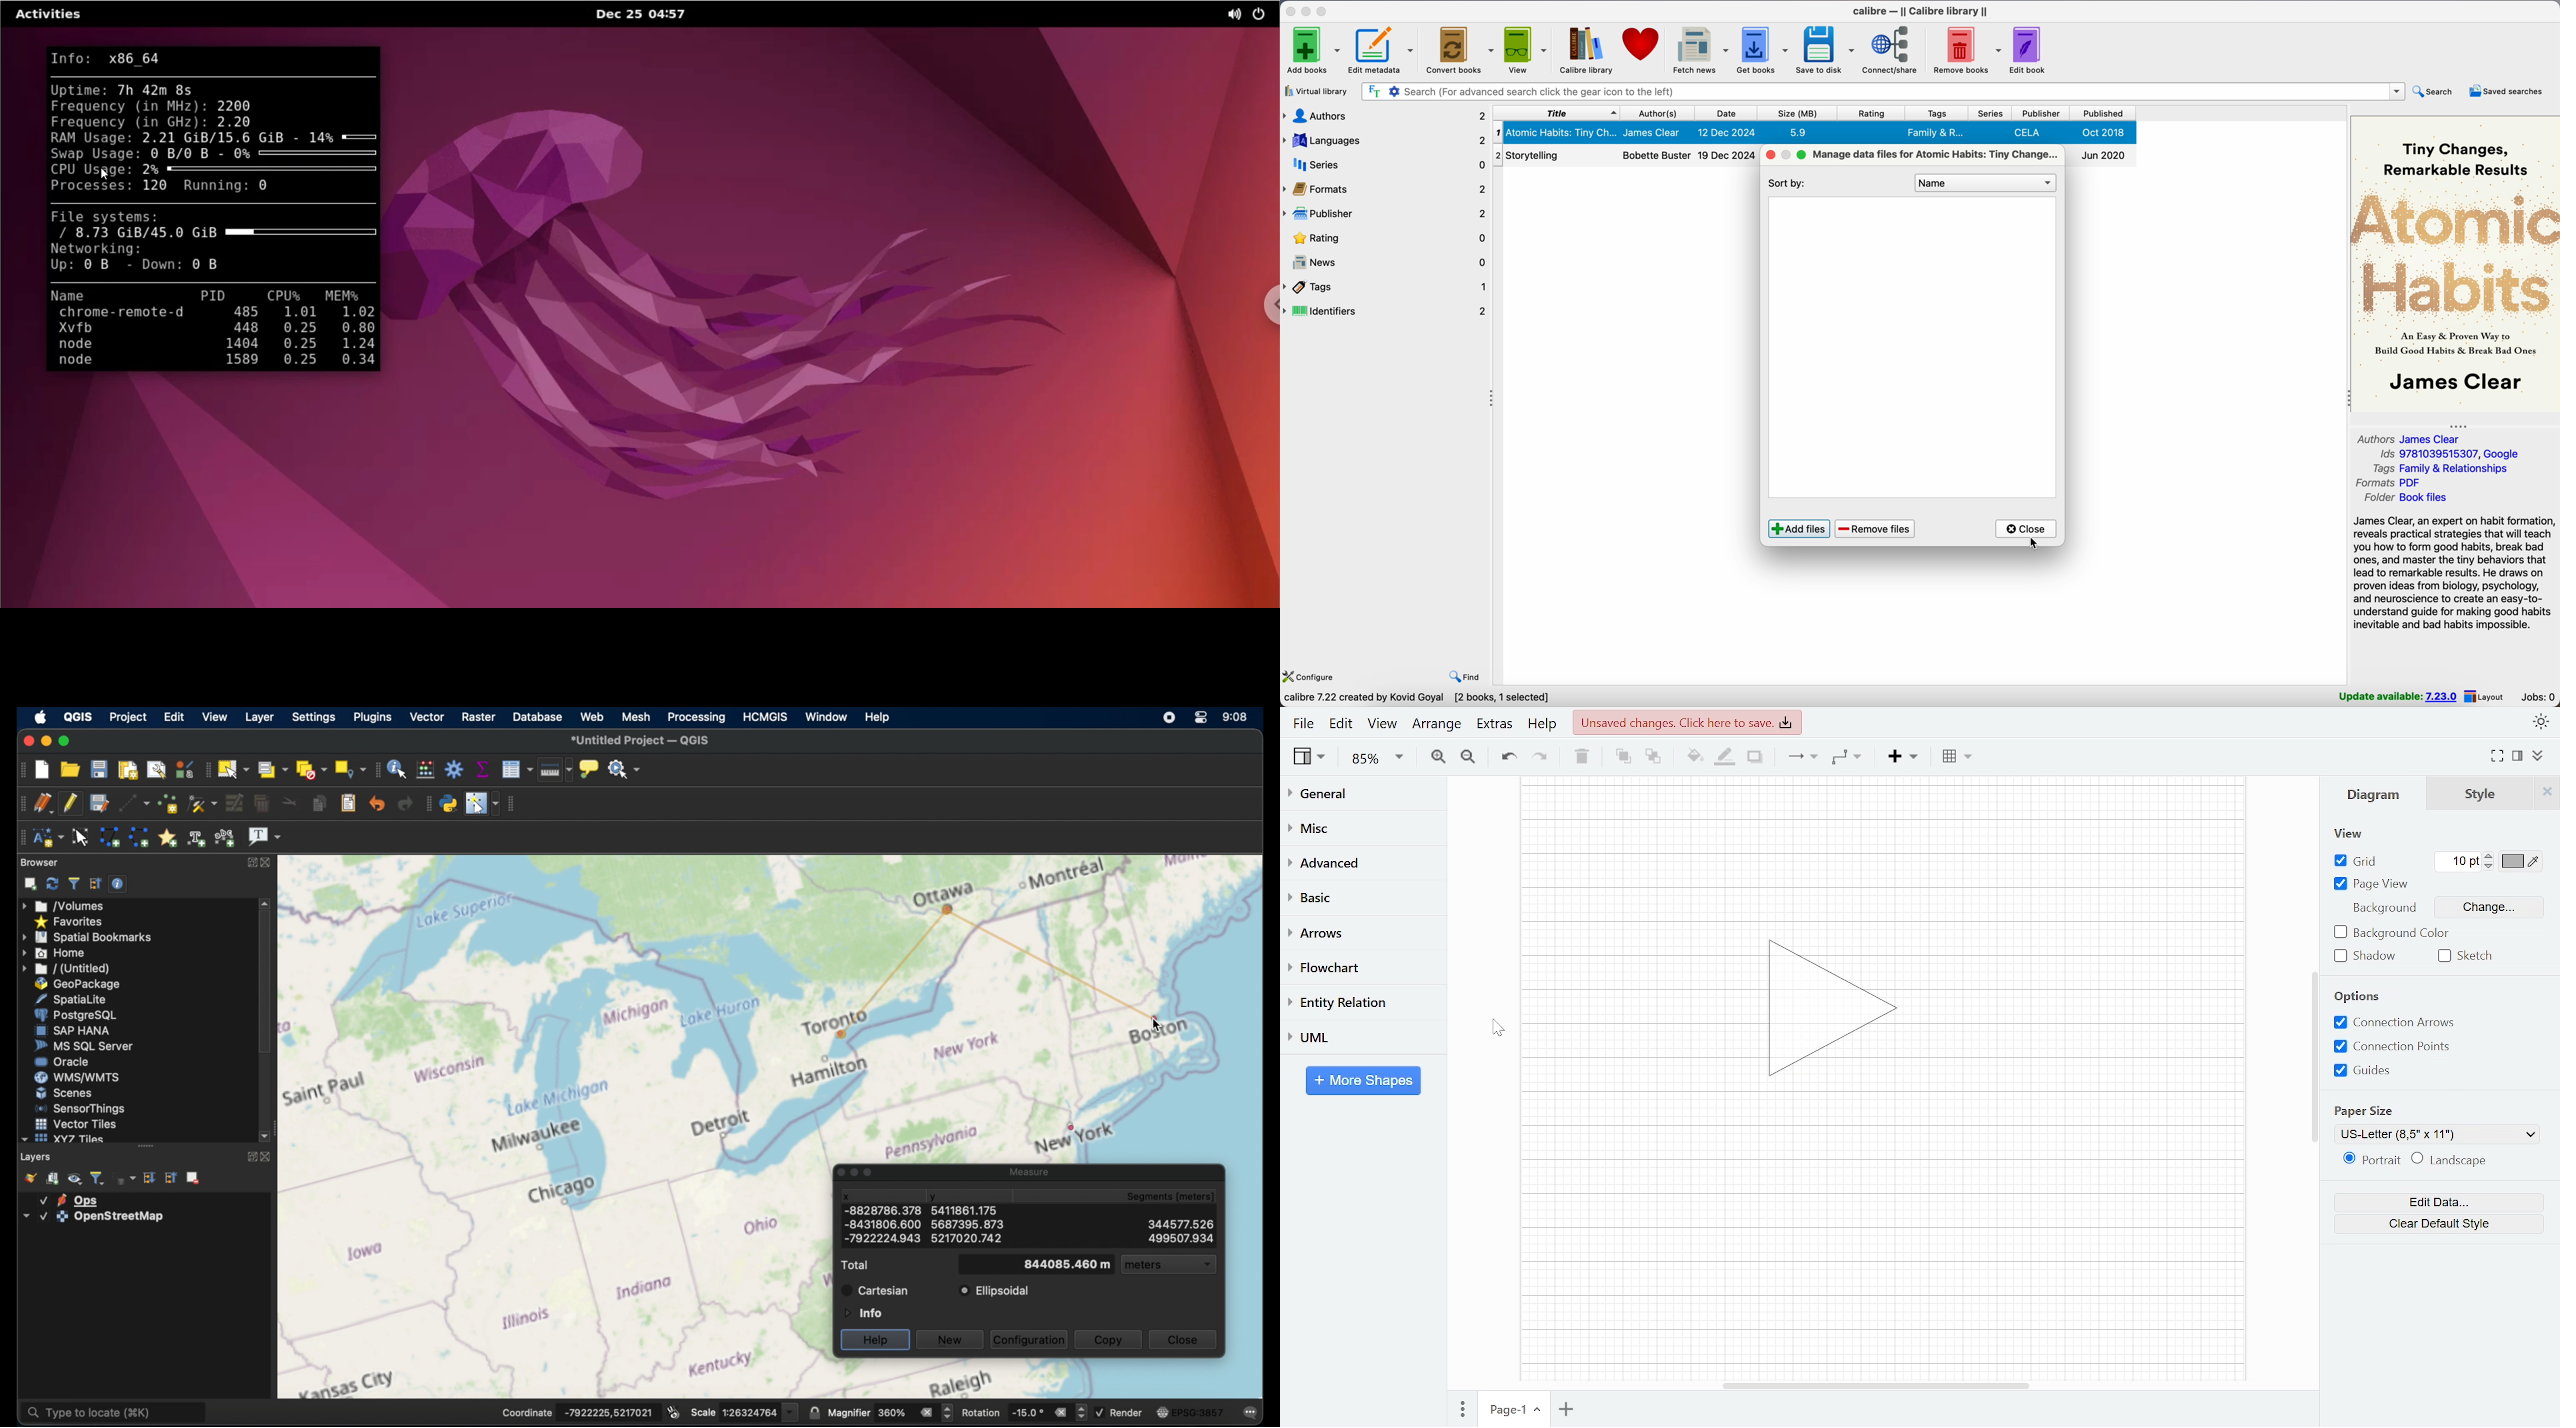 This screenshot has height=1428, width=2576. What do you see at coordinates (592, 718) in the screenshot?
I see `web` at bounding box center [592, 718].